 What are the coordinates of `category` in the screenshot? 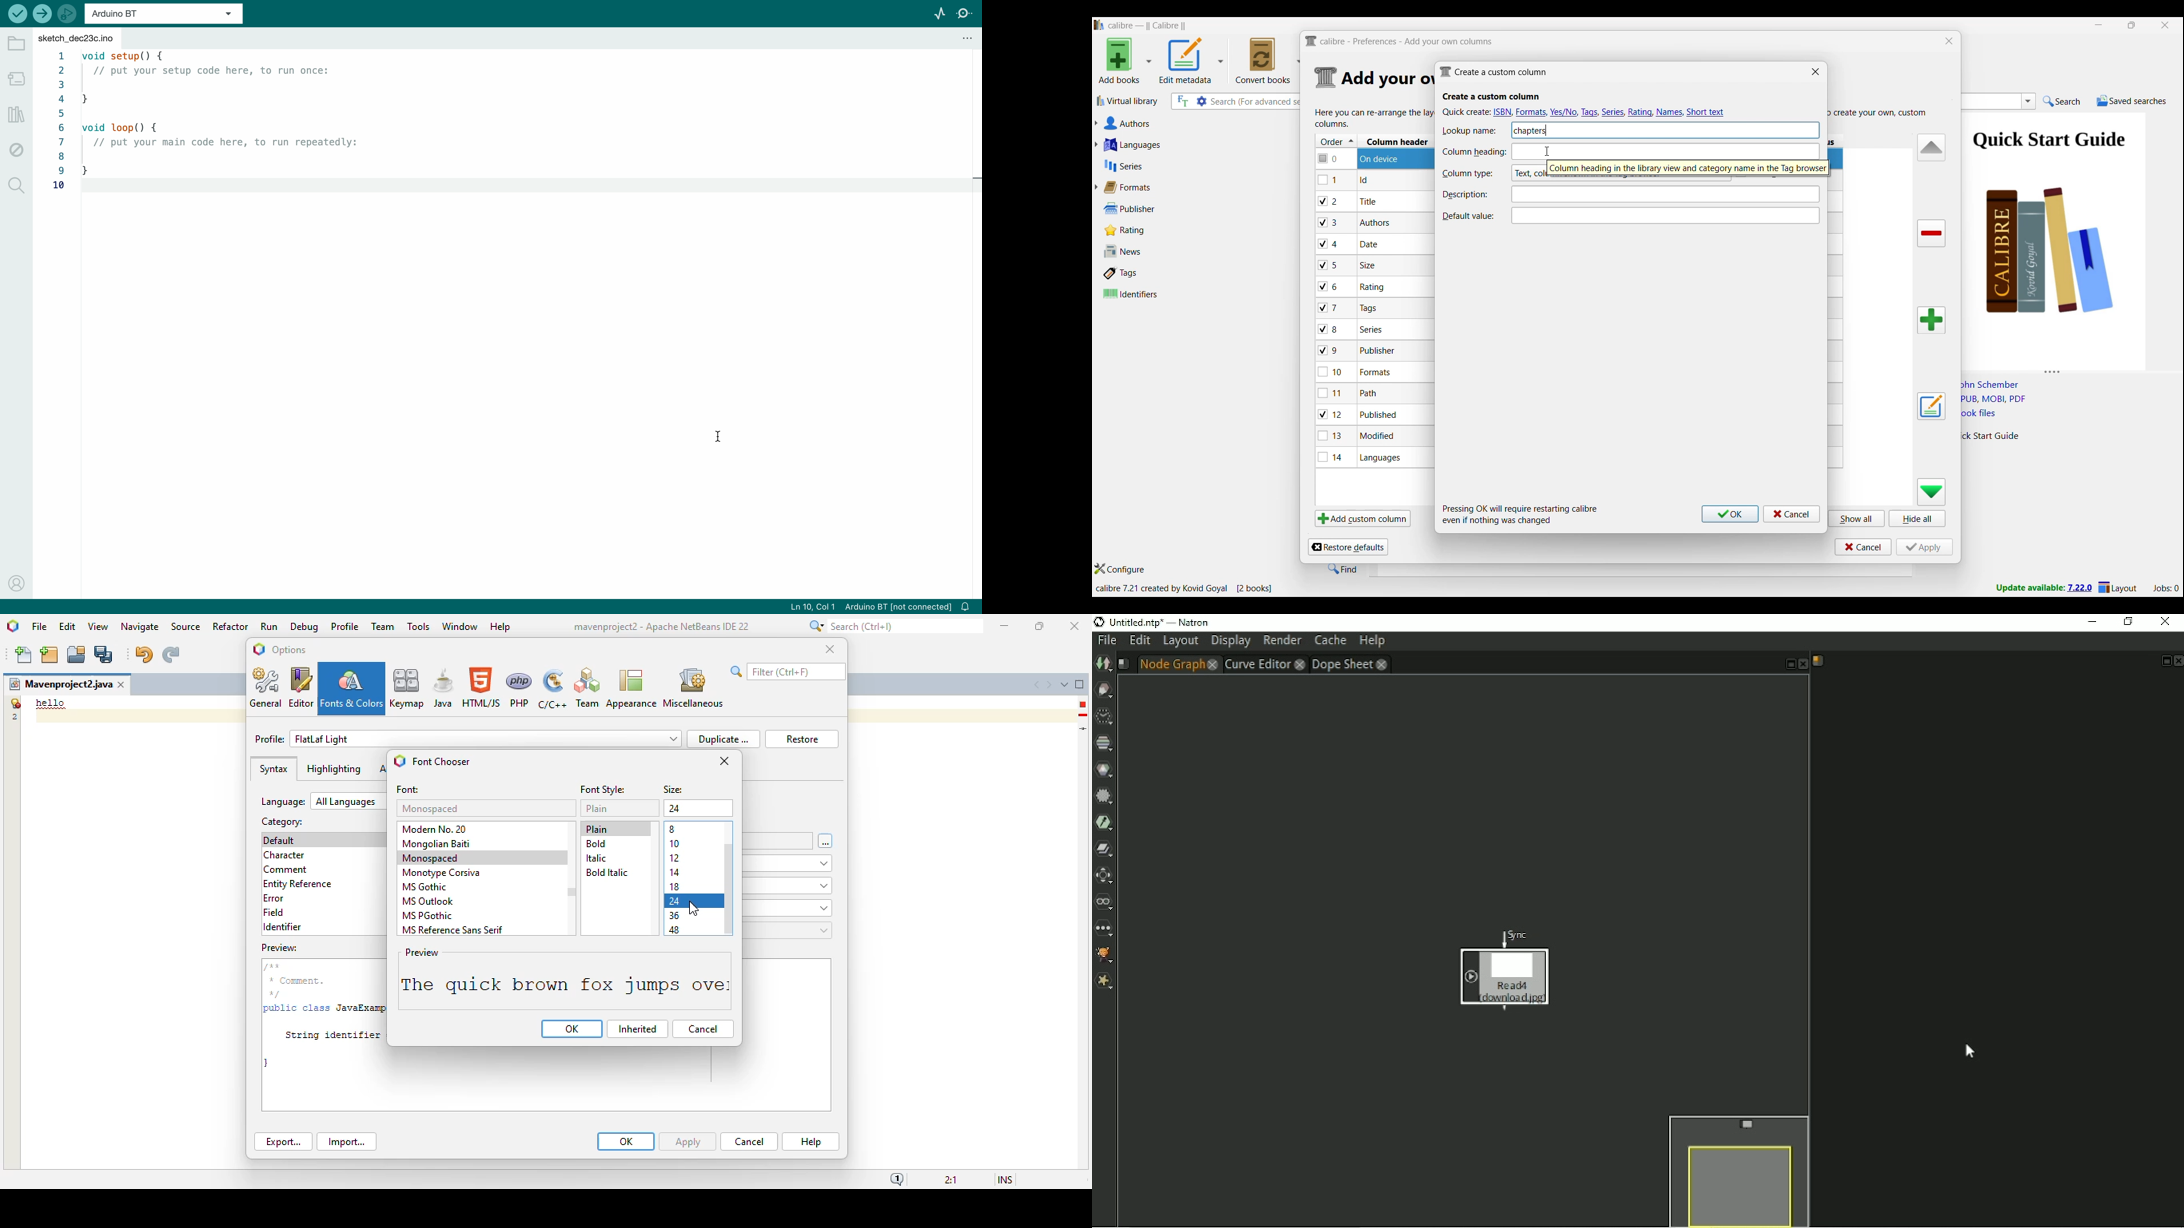 It's located at (281, 822).